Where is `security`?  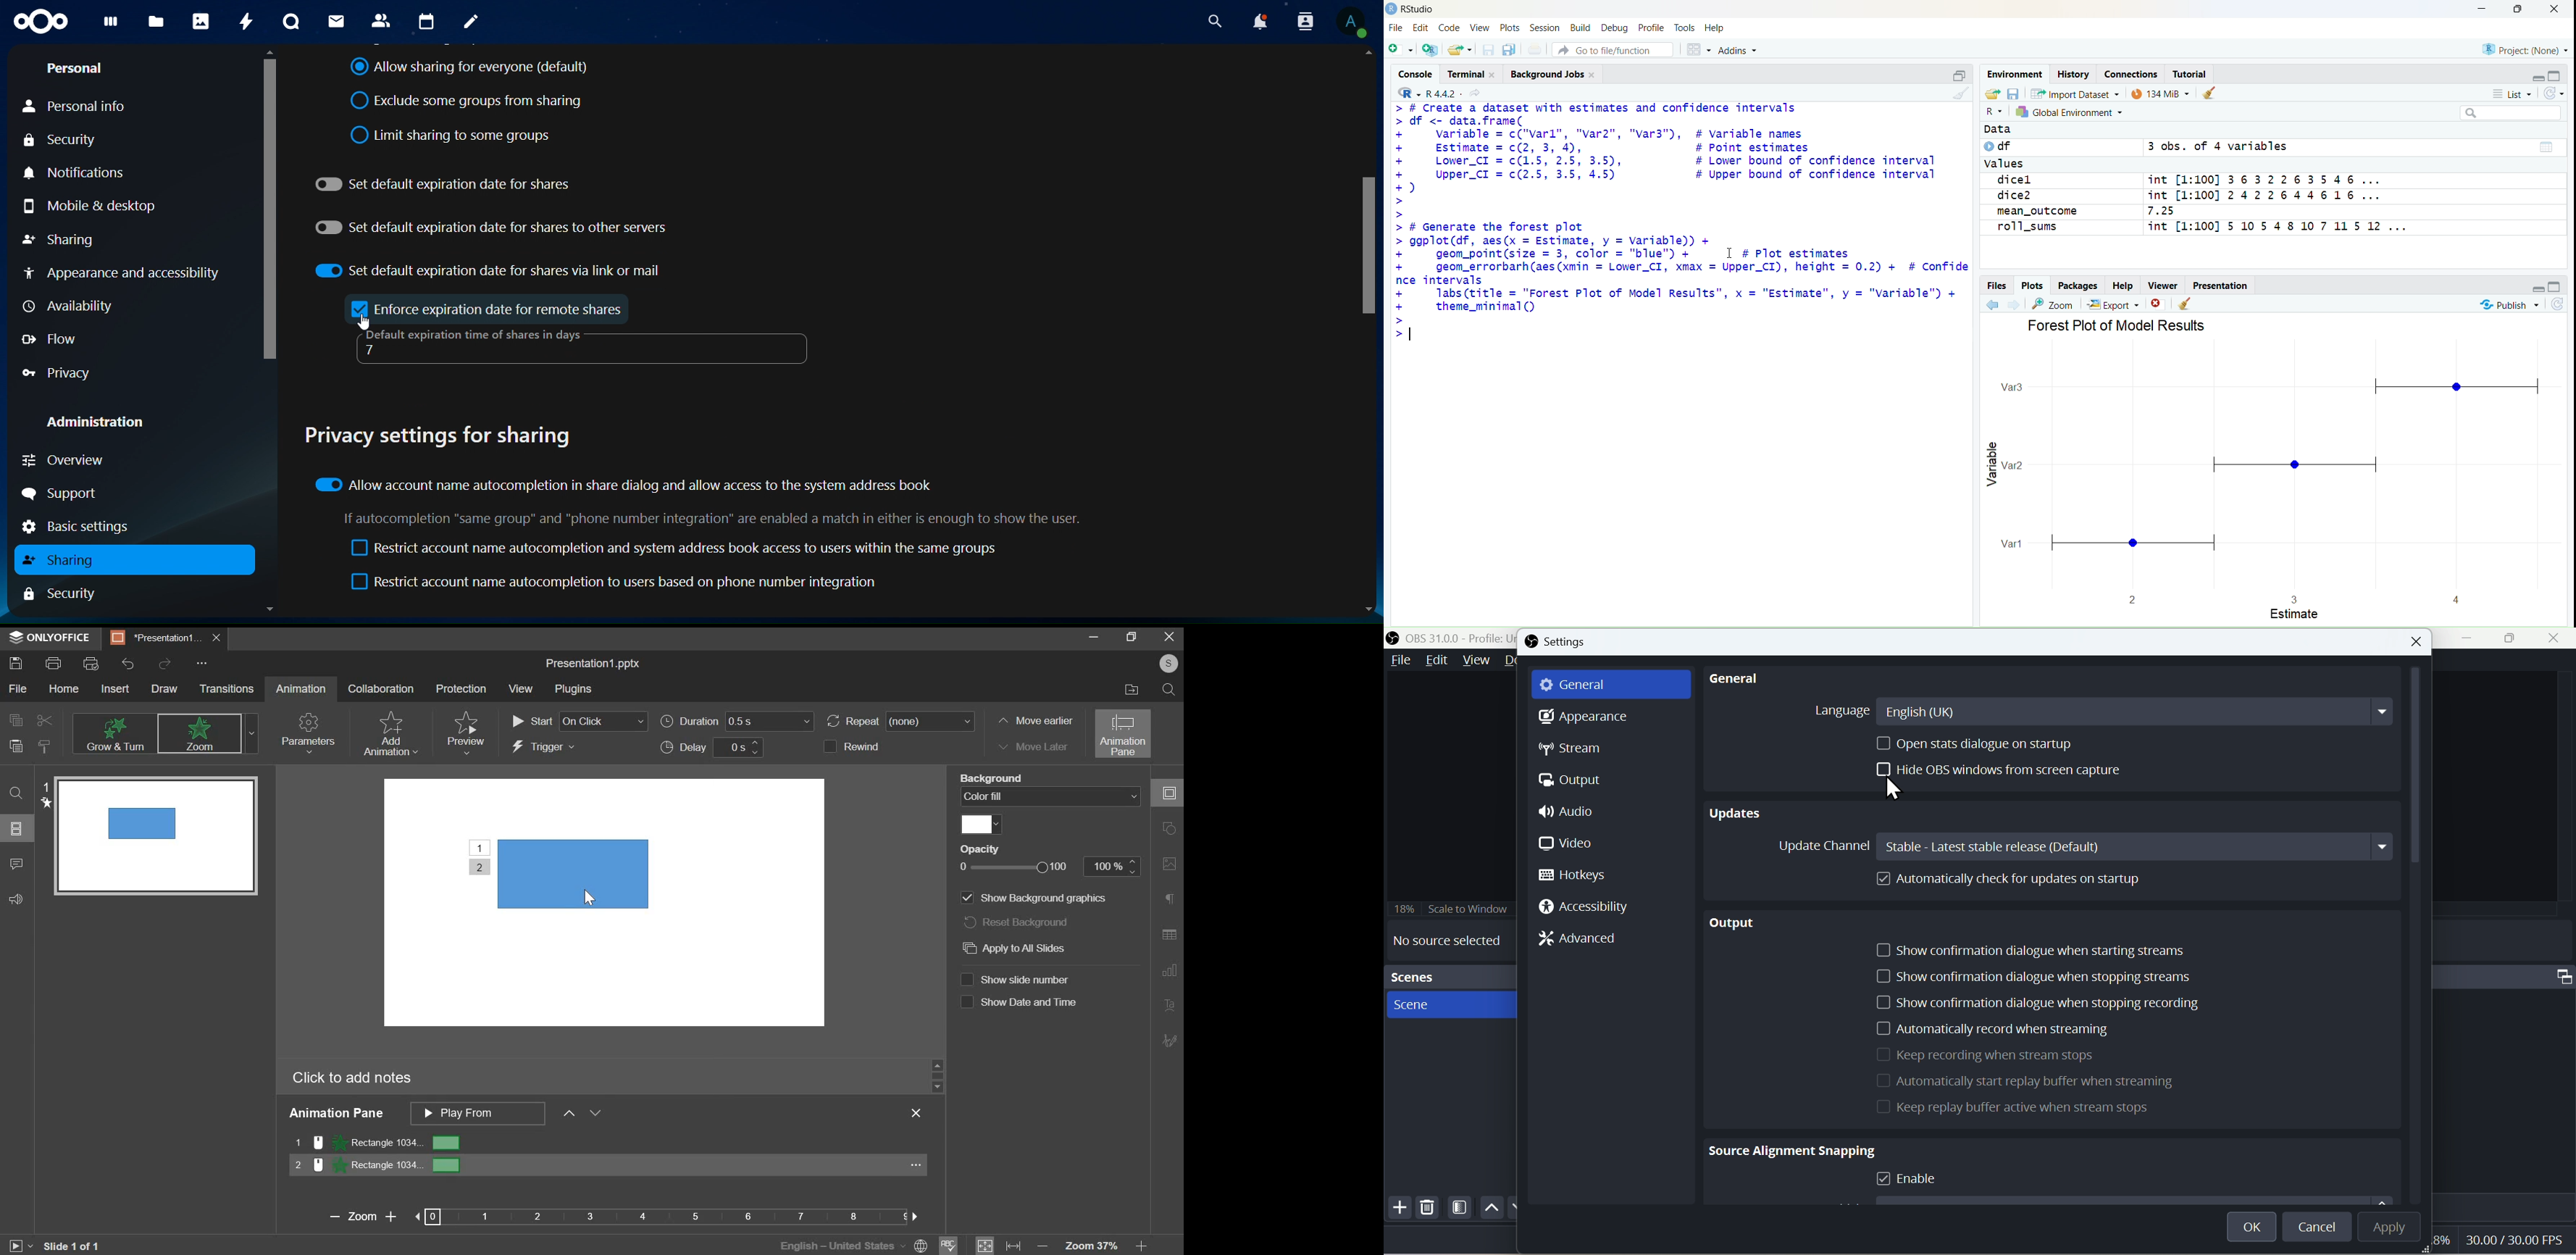 security is located at coordinates (68, 594).